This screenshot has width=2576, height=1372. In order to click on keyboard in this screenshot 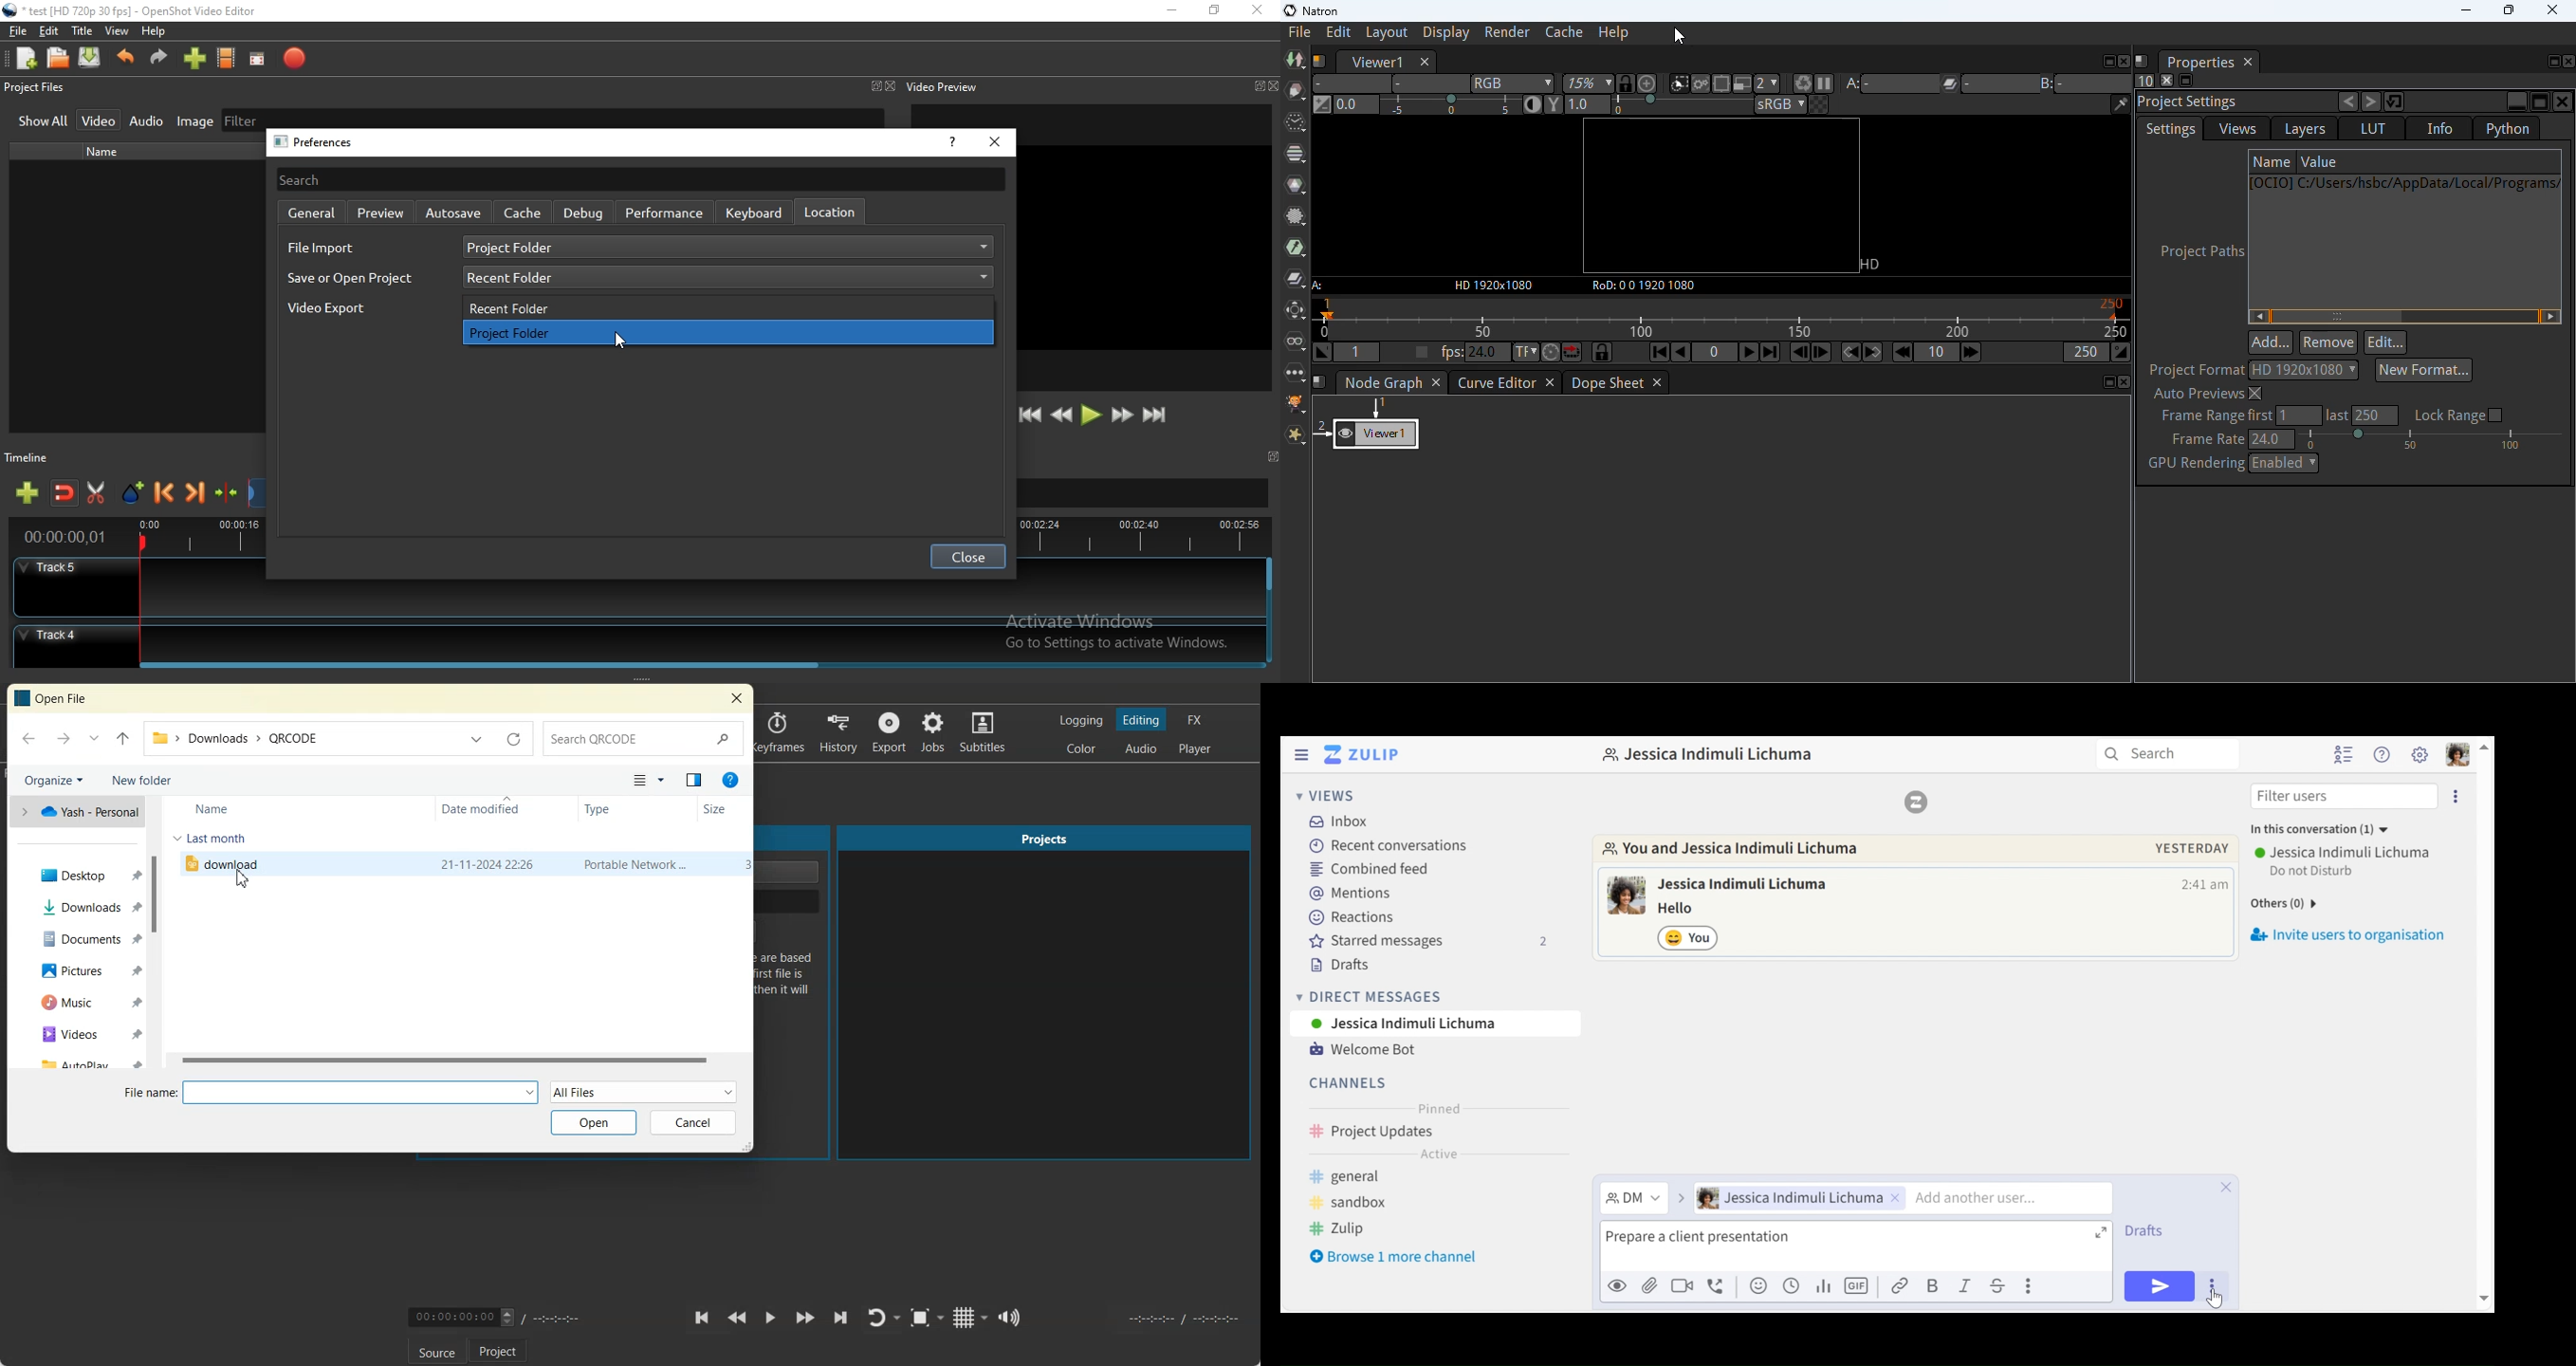, I will do `click(756, 212)`.